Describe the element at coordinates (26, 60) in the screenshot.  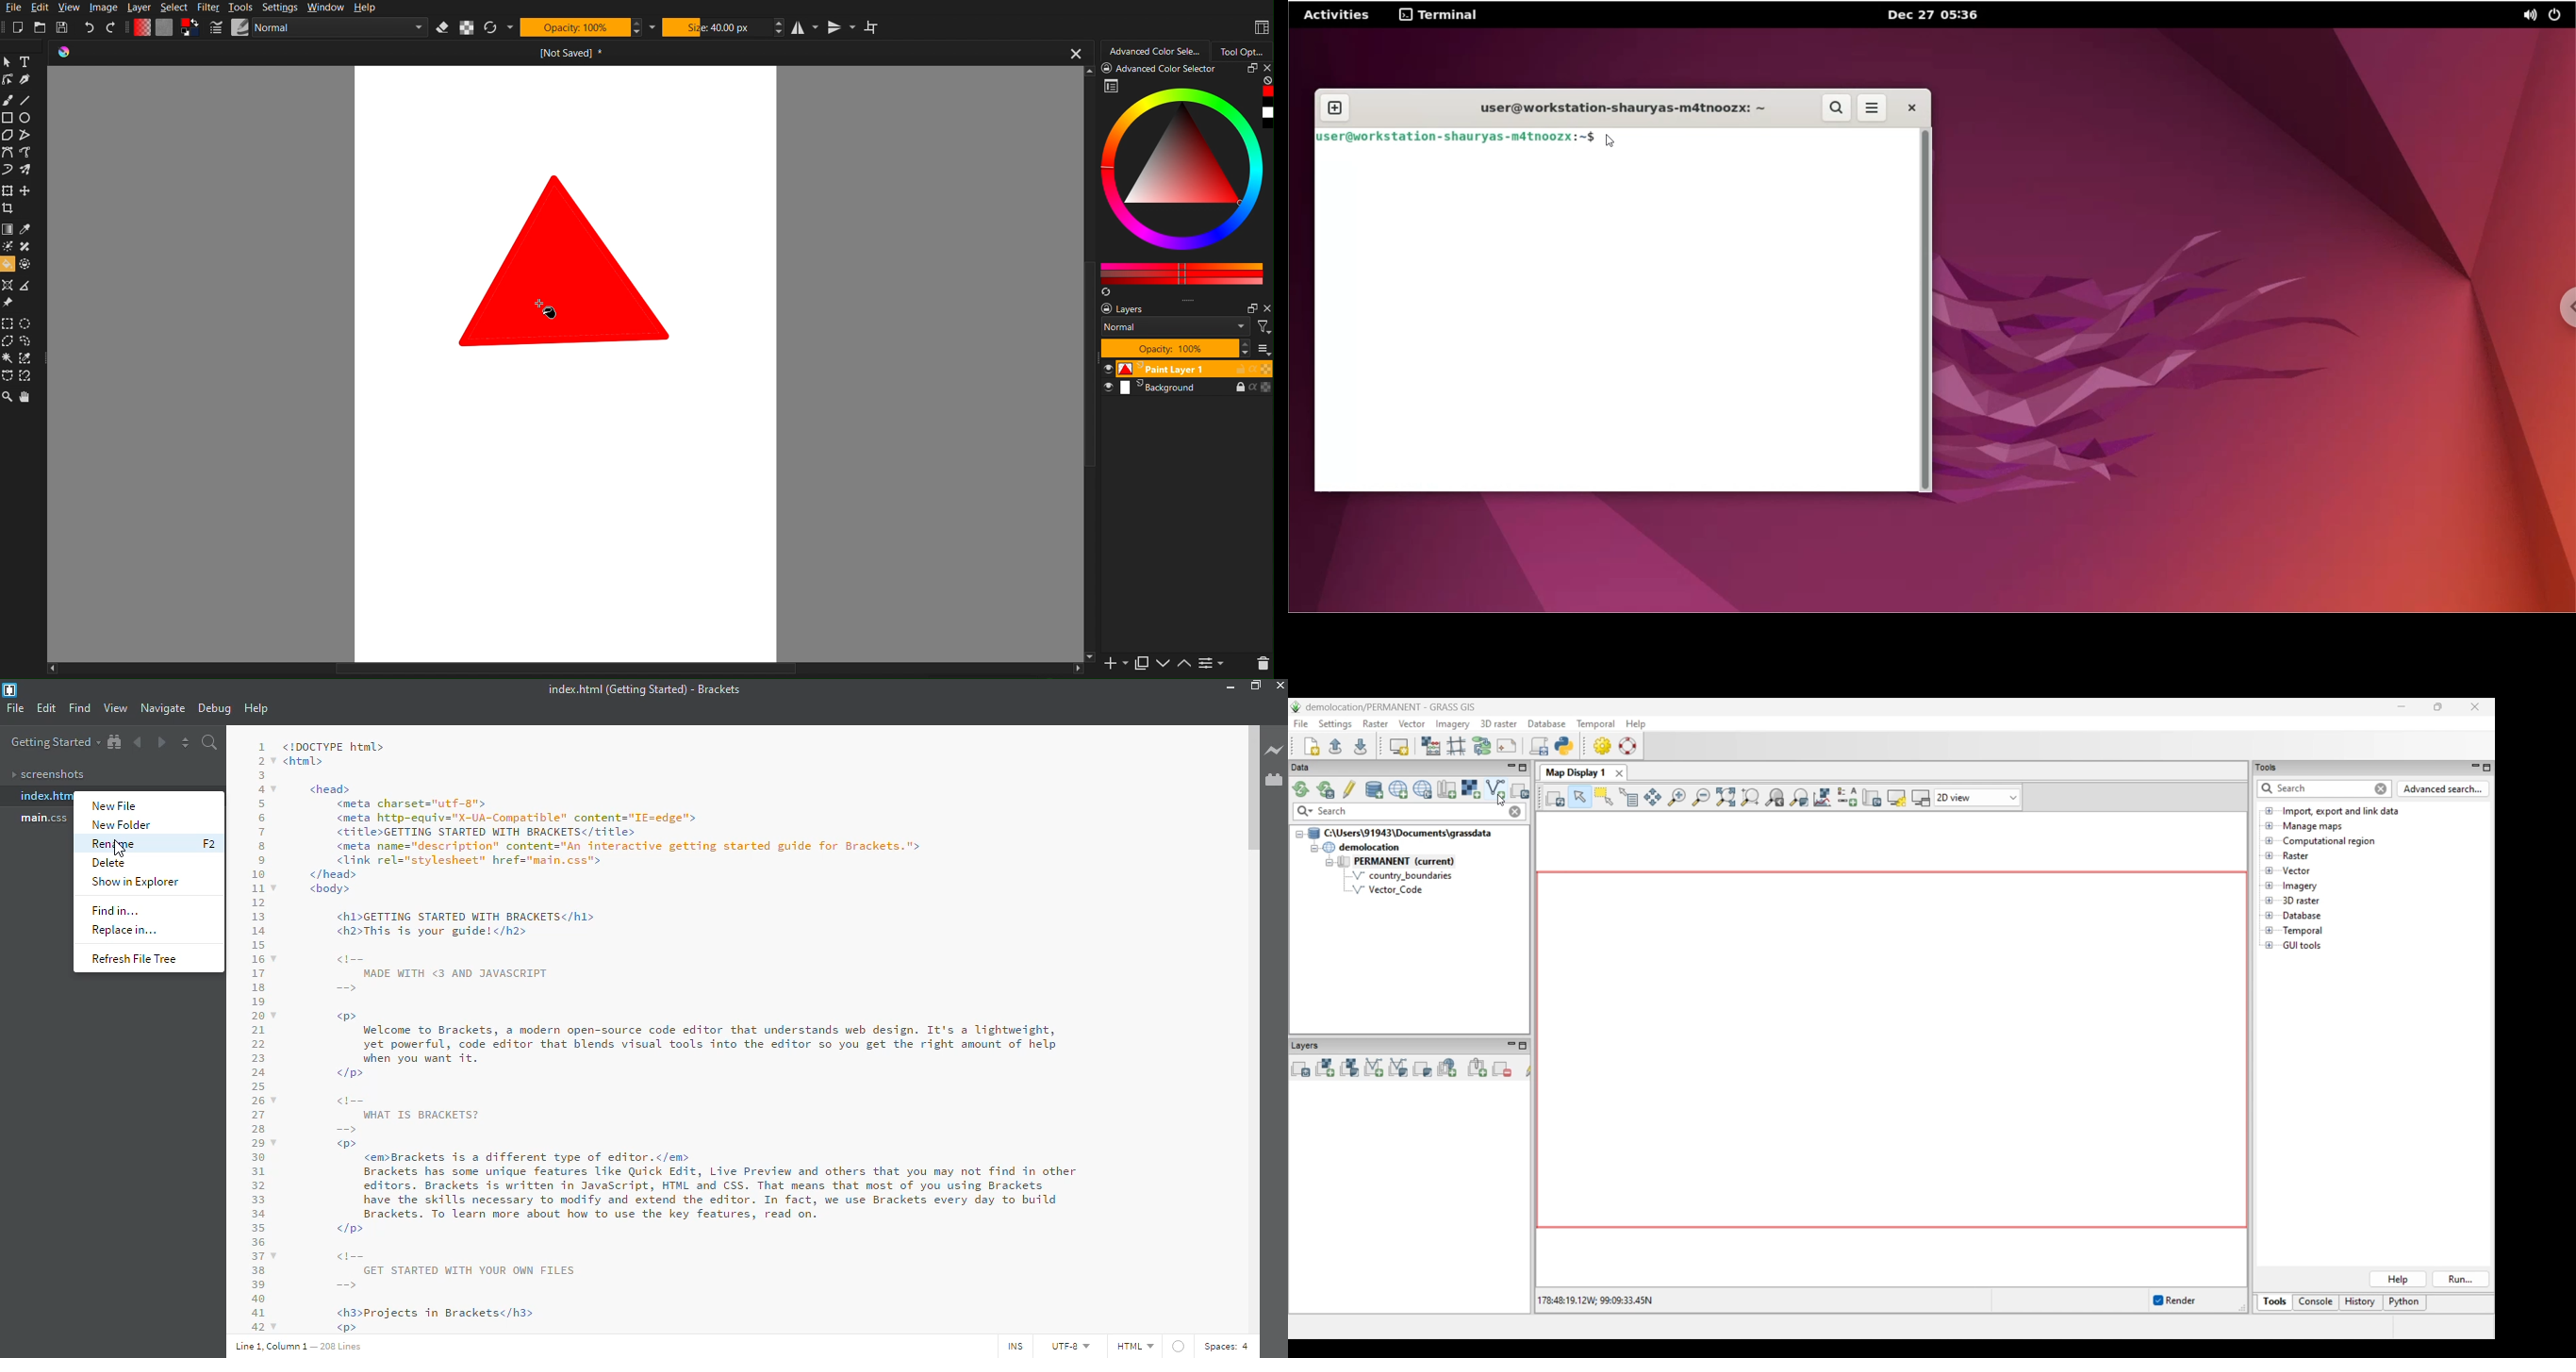
I see `Text` at that location.